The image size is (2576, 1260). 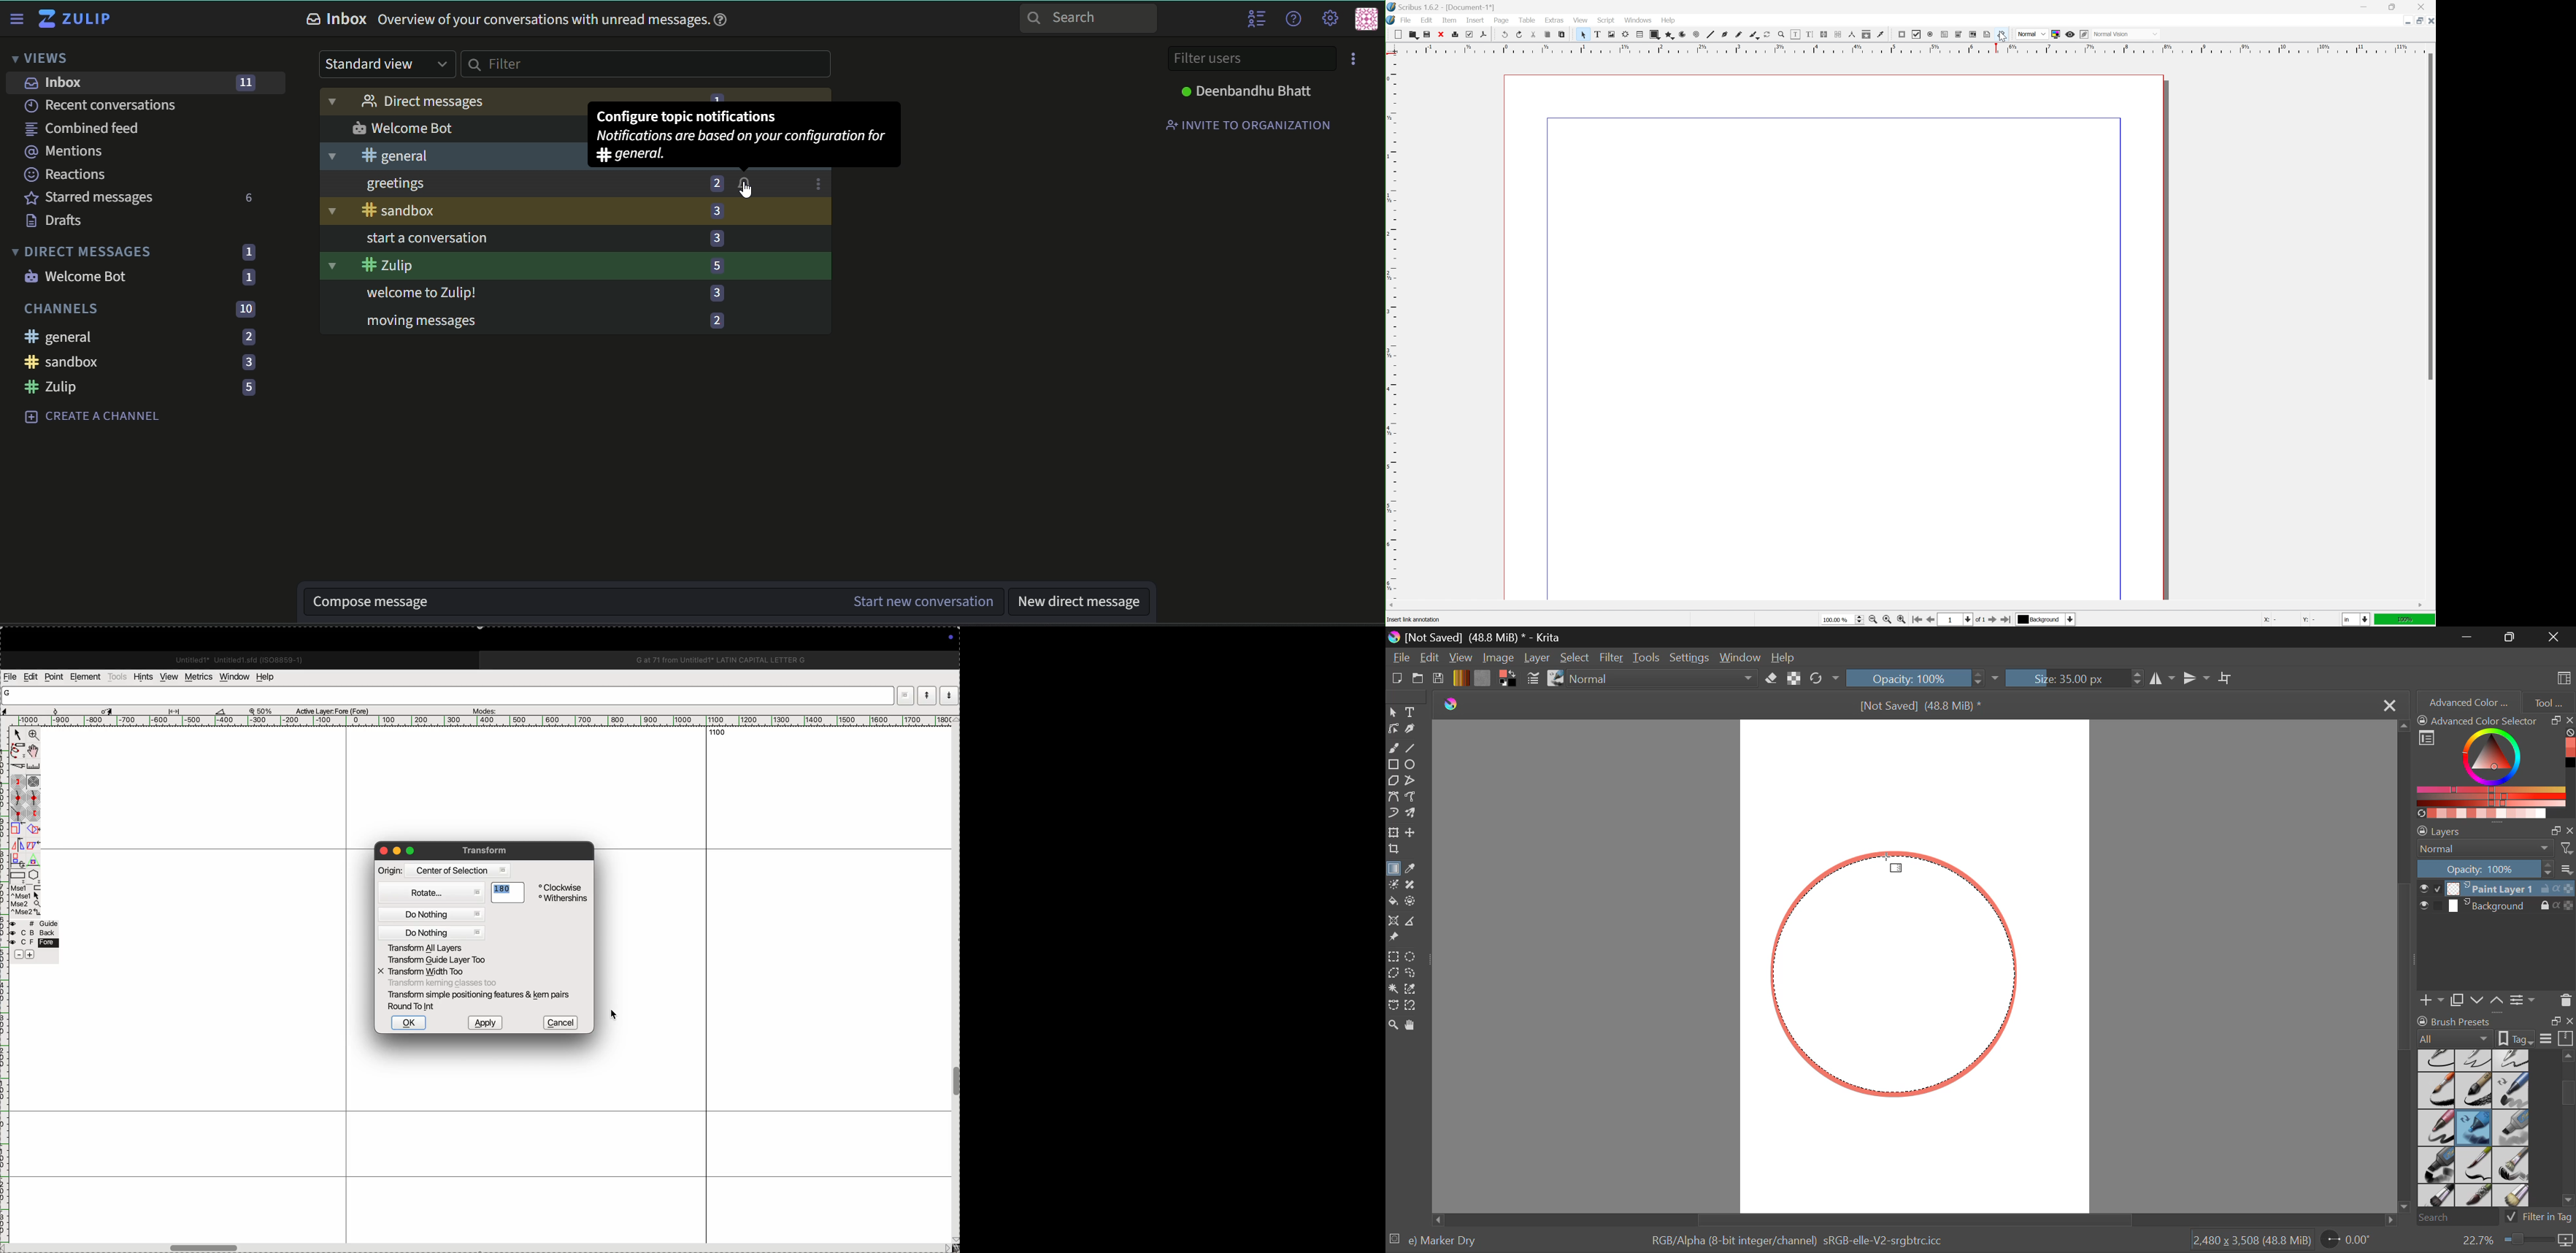 What do you see at coordinates (381, 851) in the screenshot?
I see `close` at bounding box center [381, 851].